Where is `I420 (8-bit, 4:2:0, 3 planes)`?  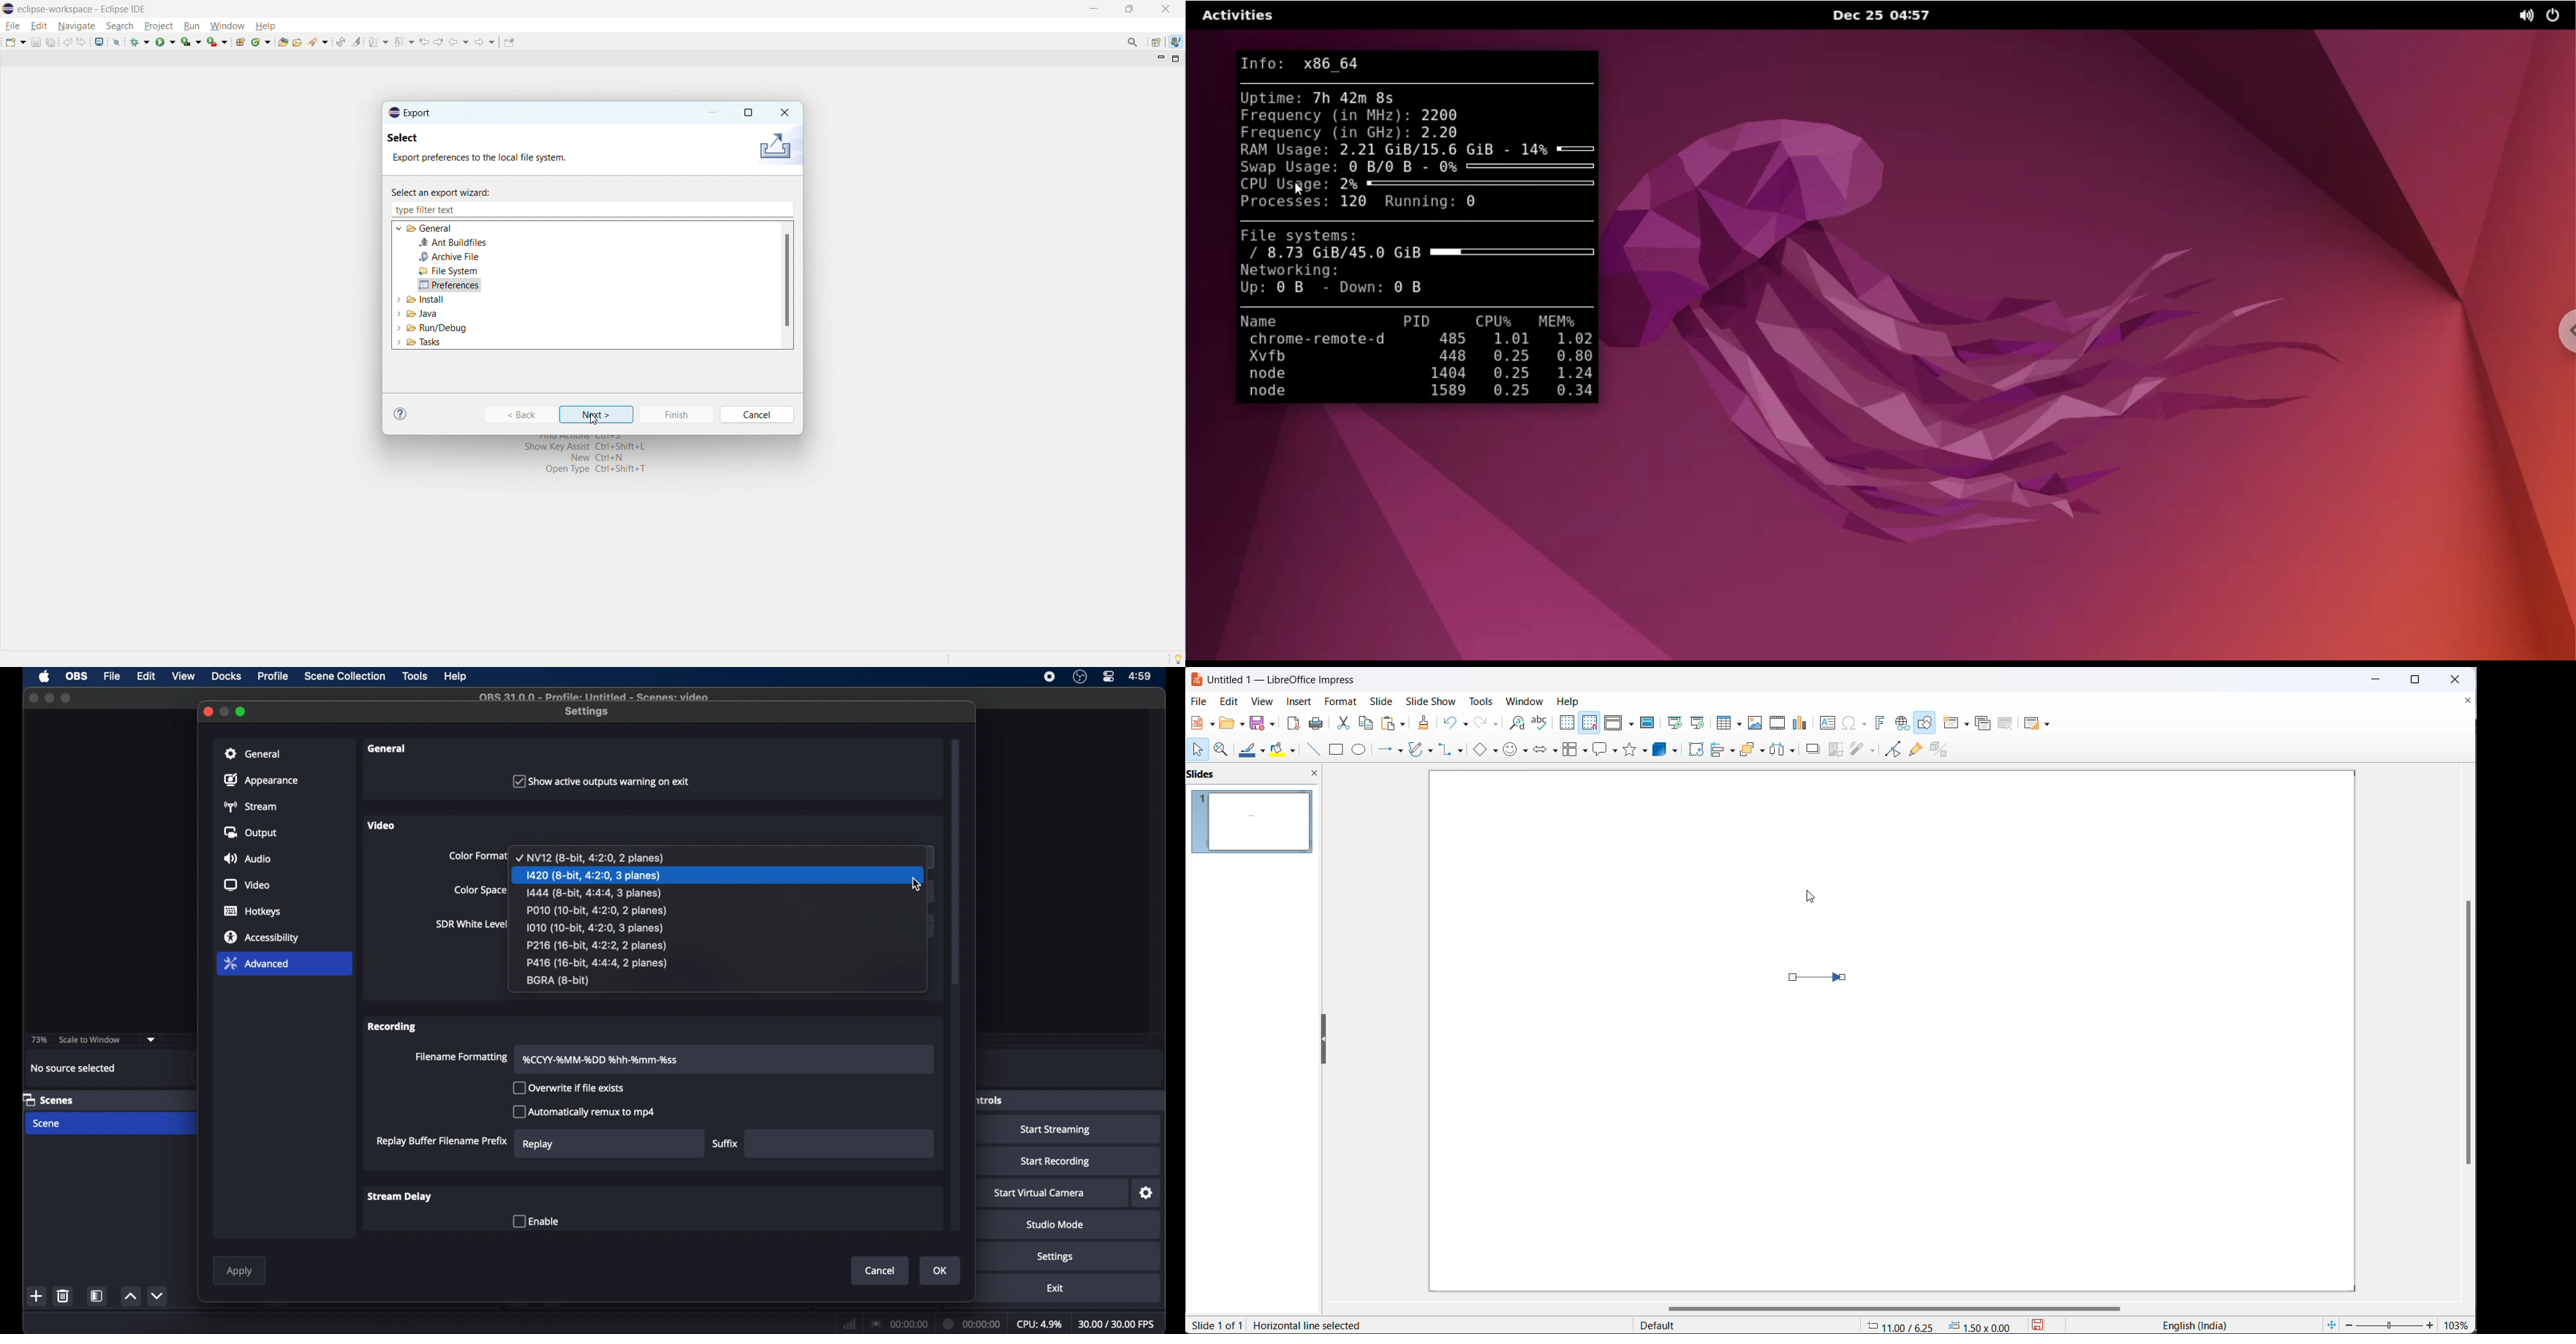 I420 (8-bit, 4:2:0, 3 planes) is located at coordinates (595, 875).